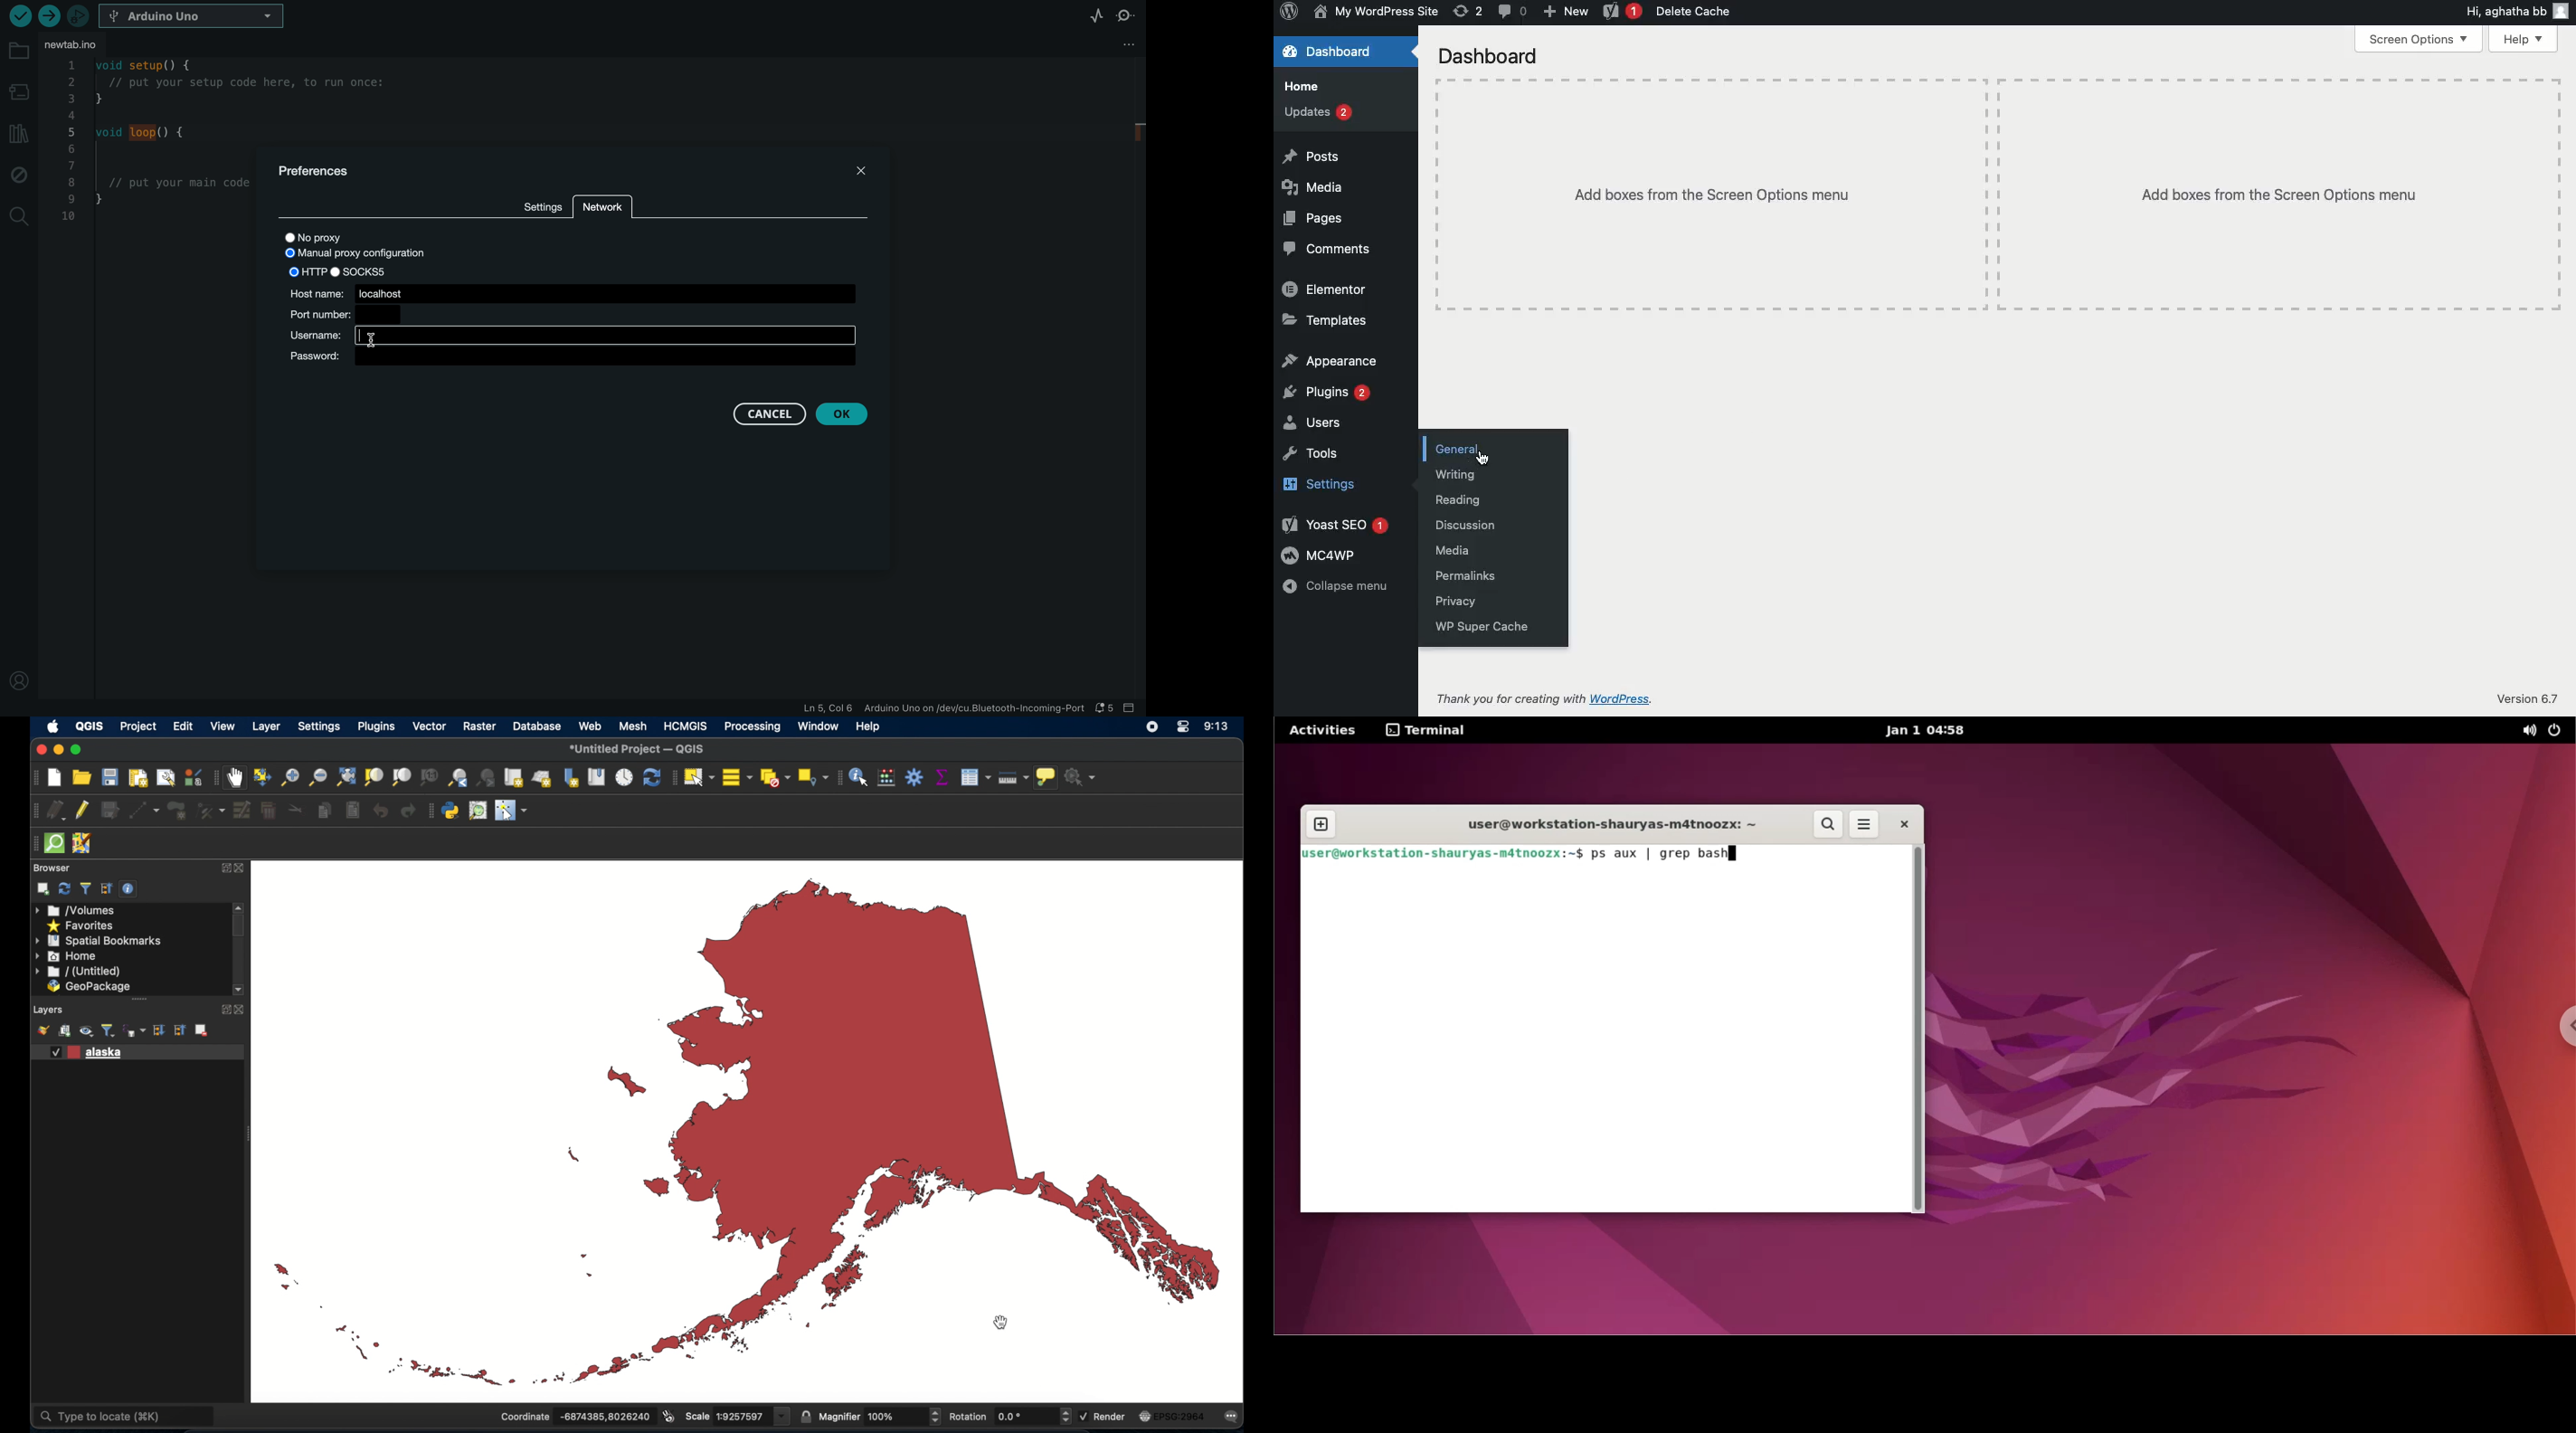  What do you see at coordinates (1103, 1416) in the screenshot?
I see `render` at bounding box center [1103, 1416].